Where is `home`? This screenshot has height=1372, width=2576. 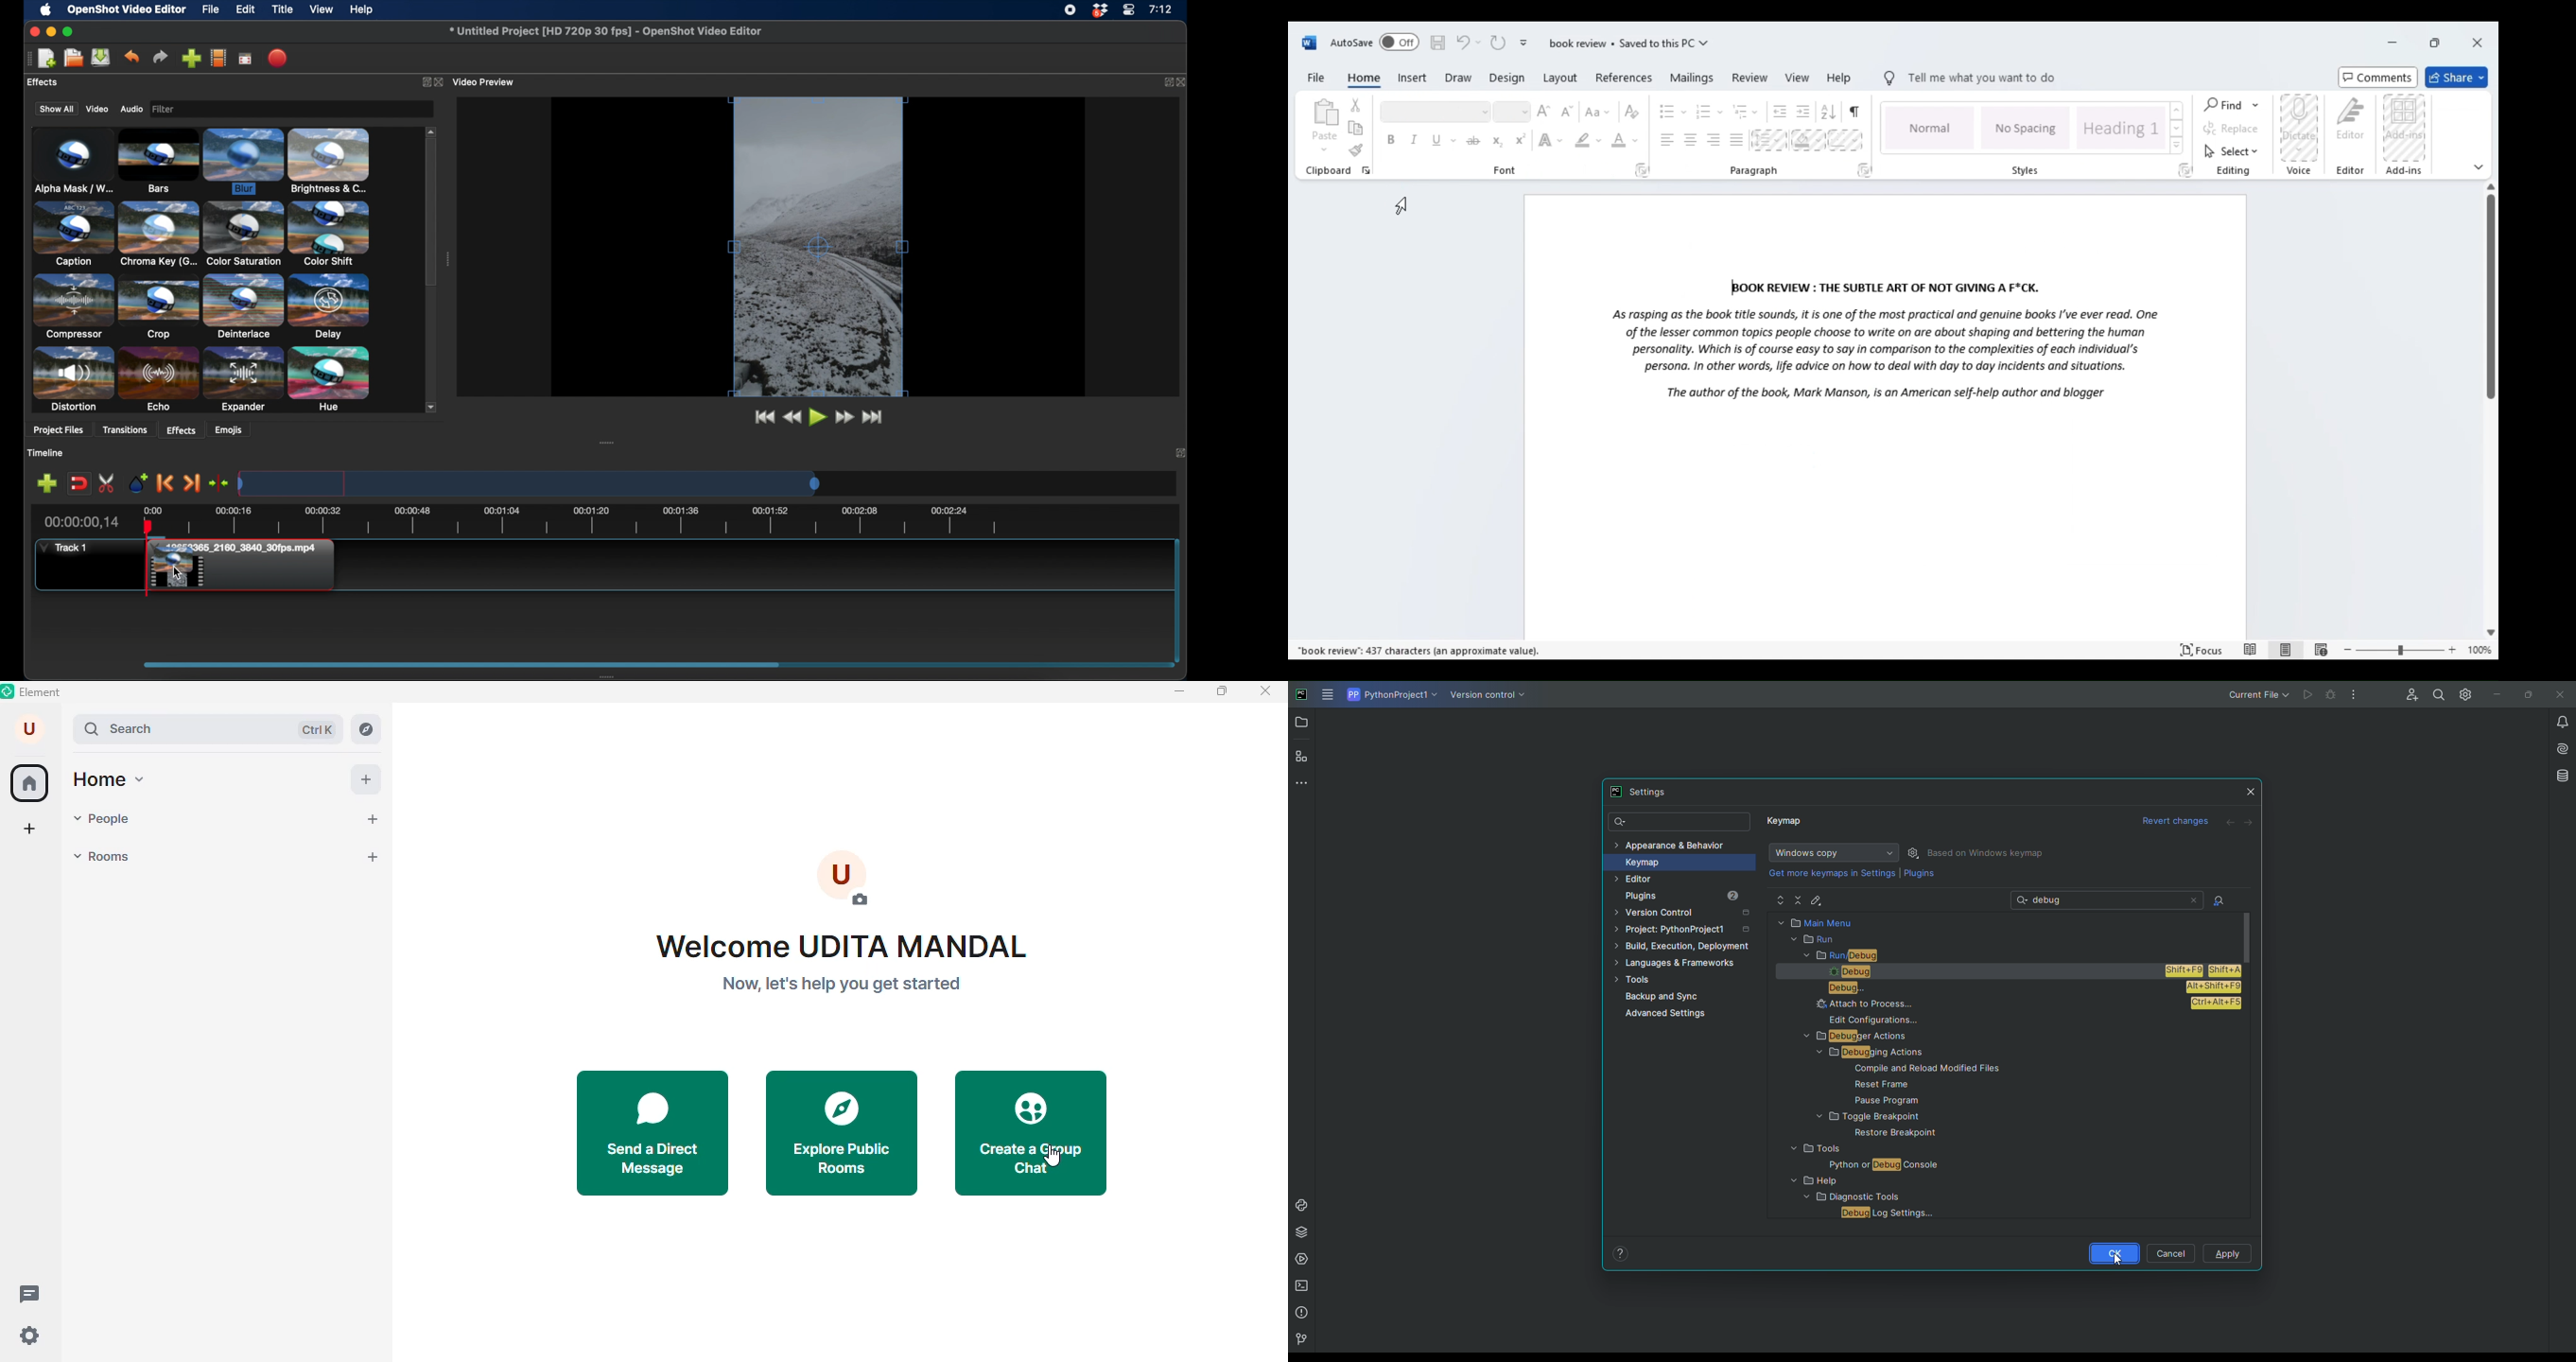
home is located at coordinates (113, 781).